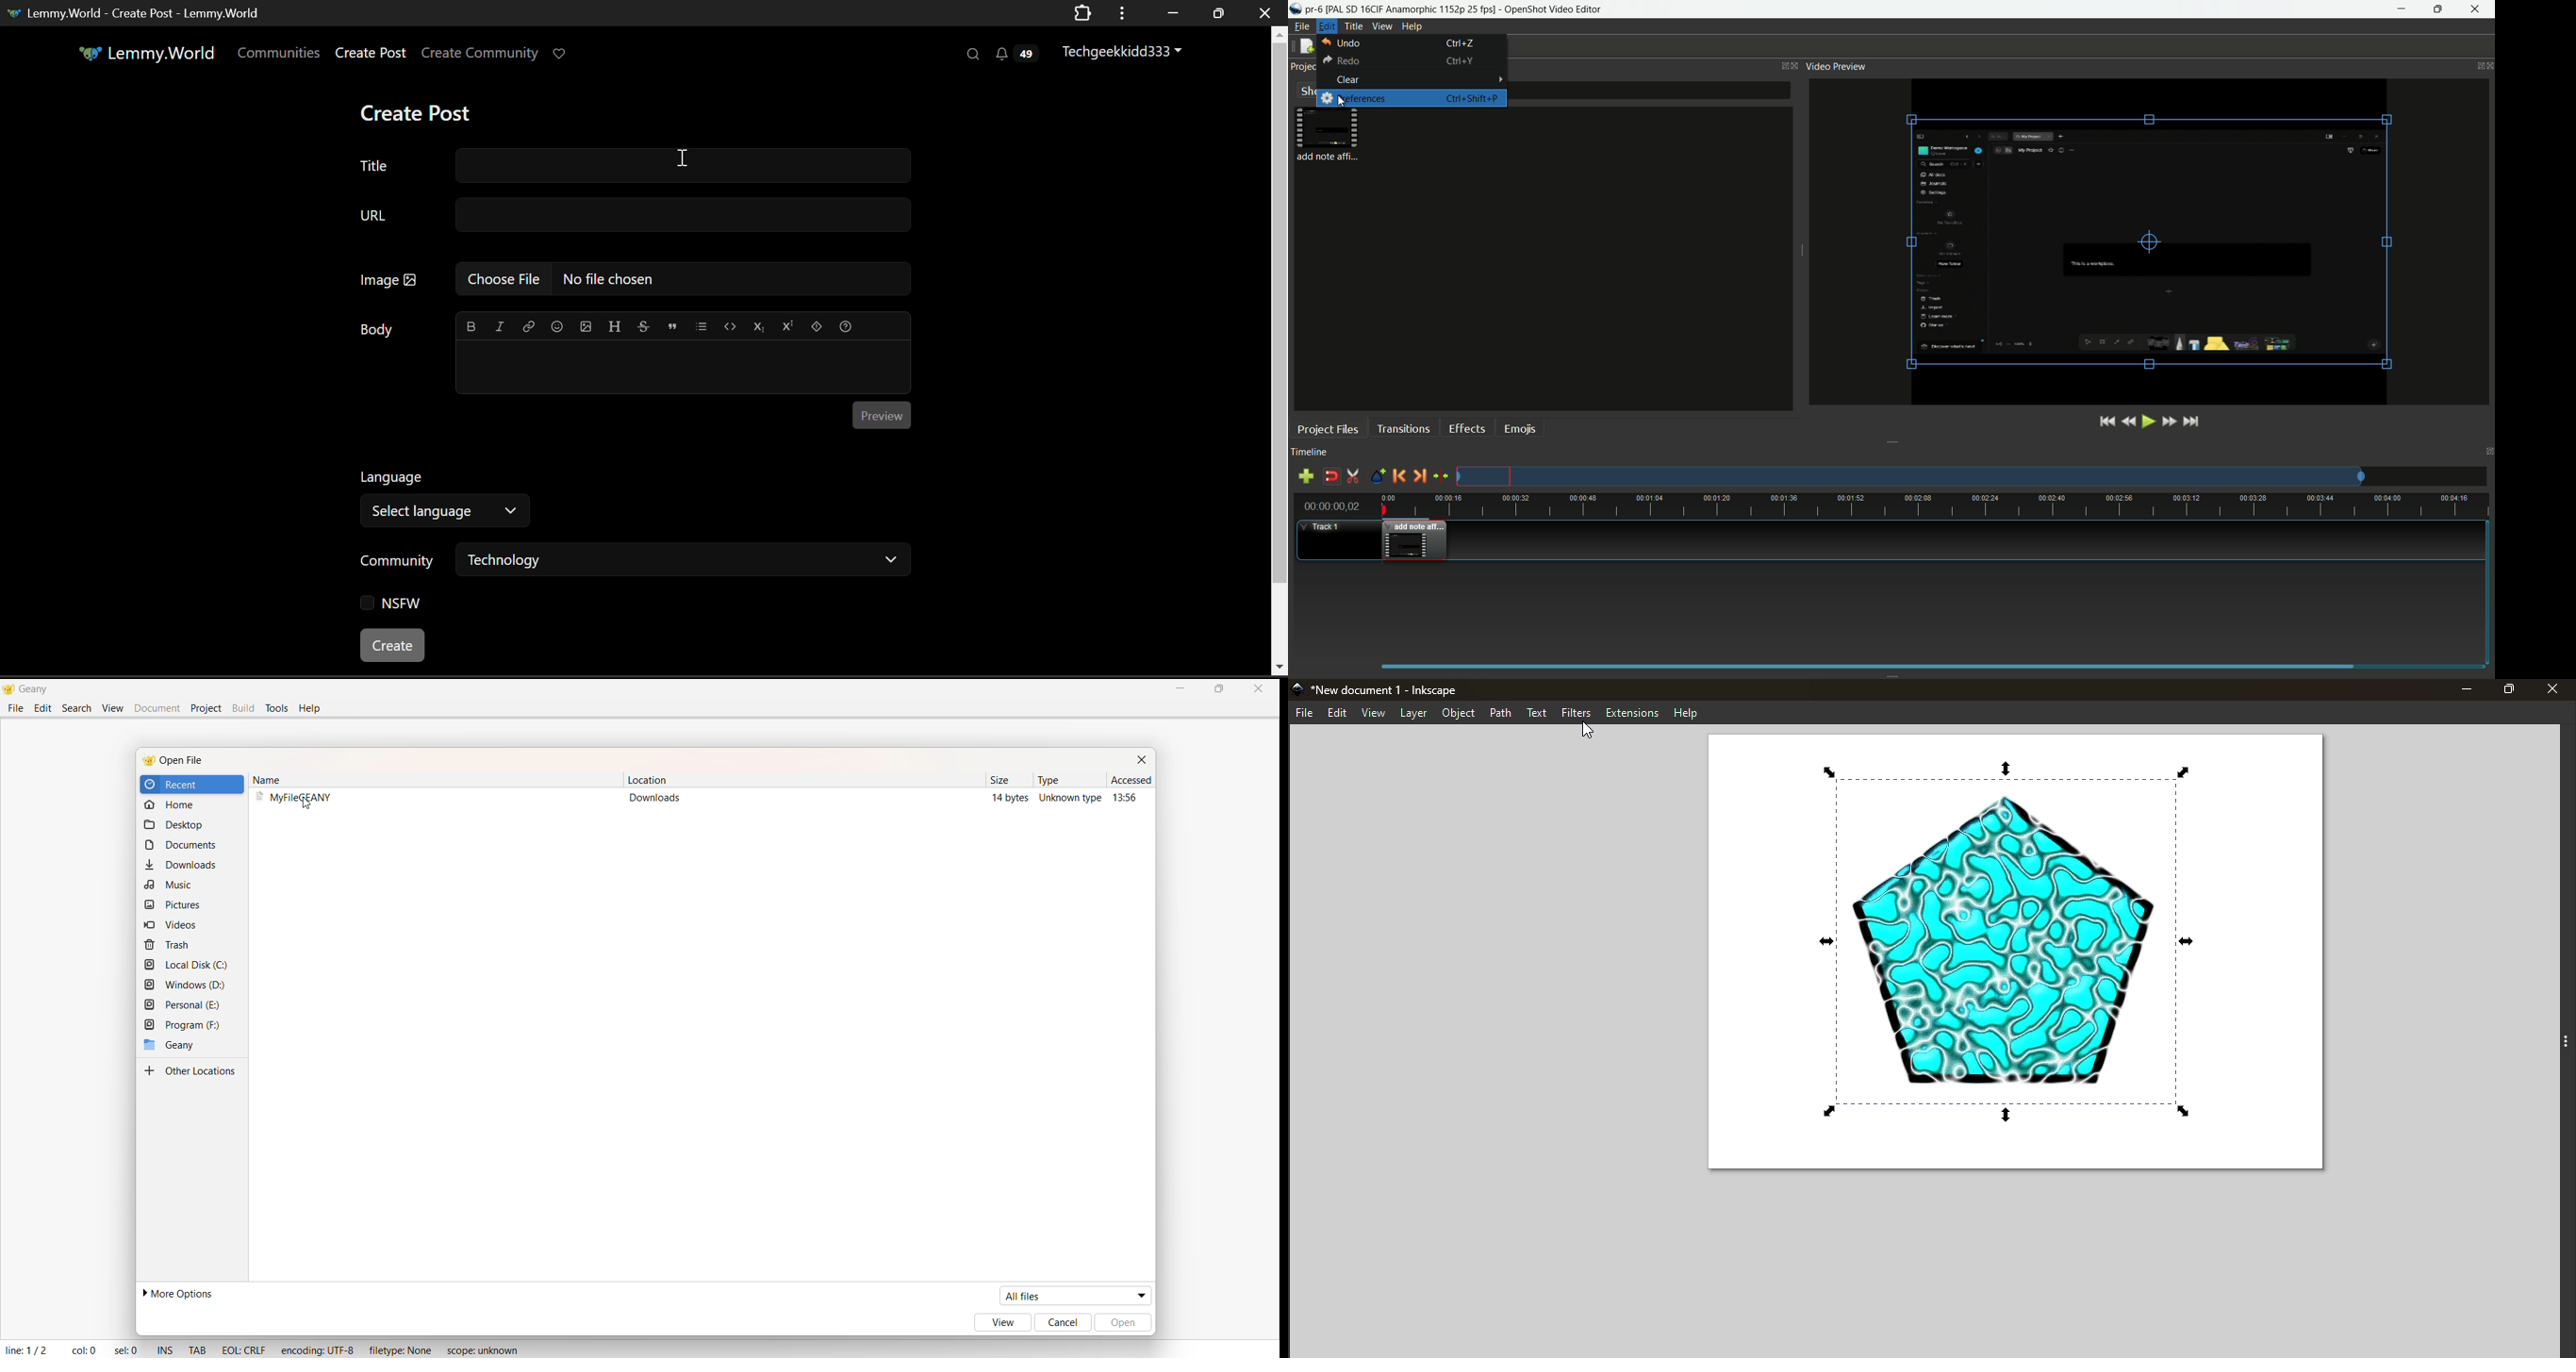  Describe the element at coordinates (1333, 505) in the screenshot. I see `current time` at that location.